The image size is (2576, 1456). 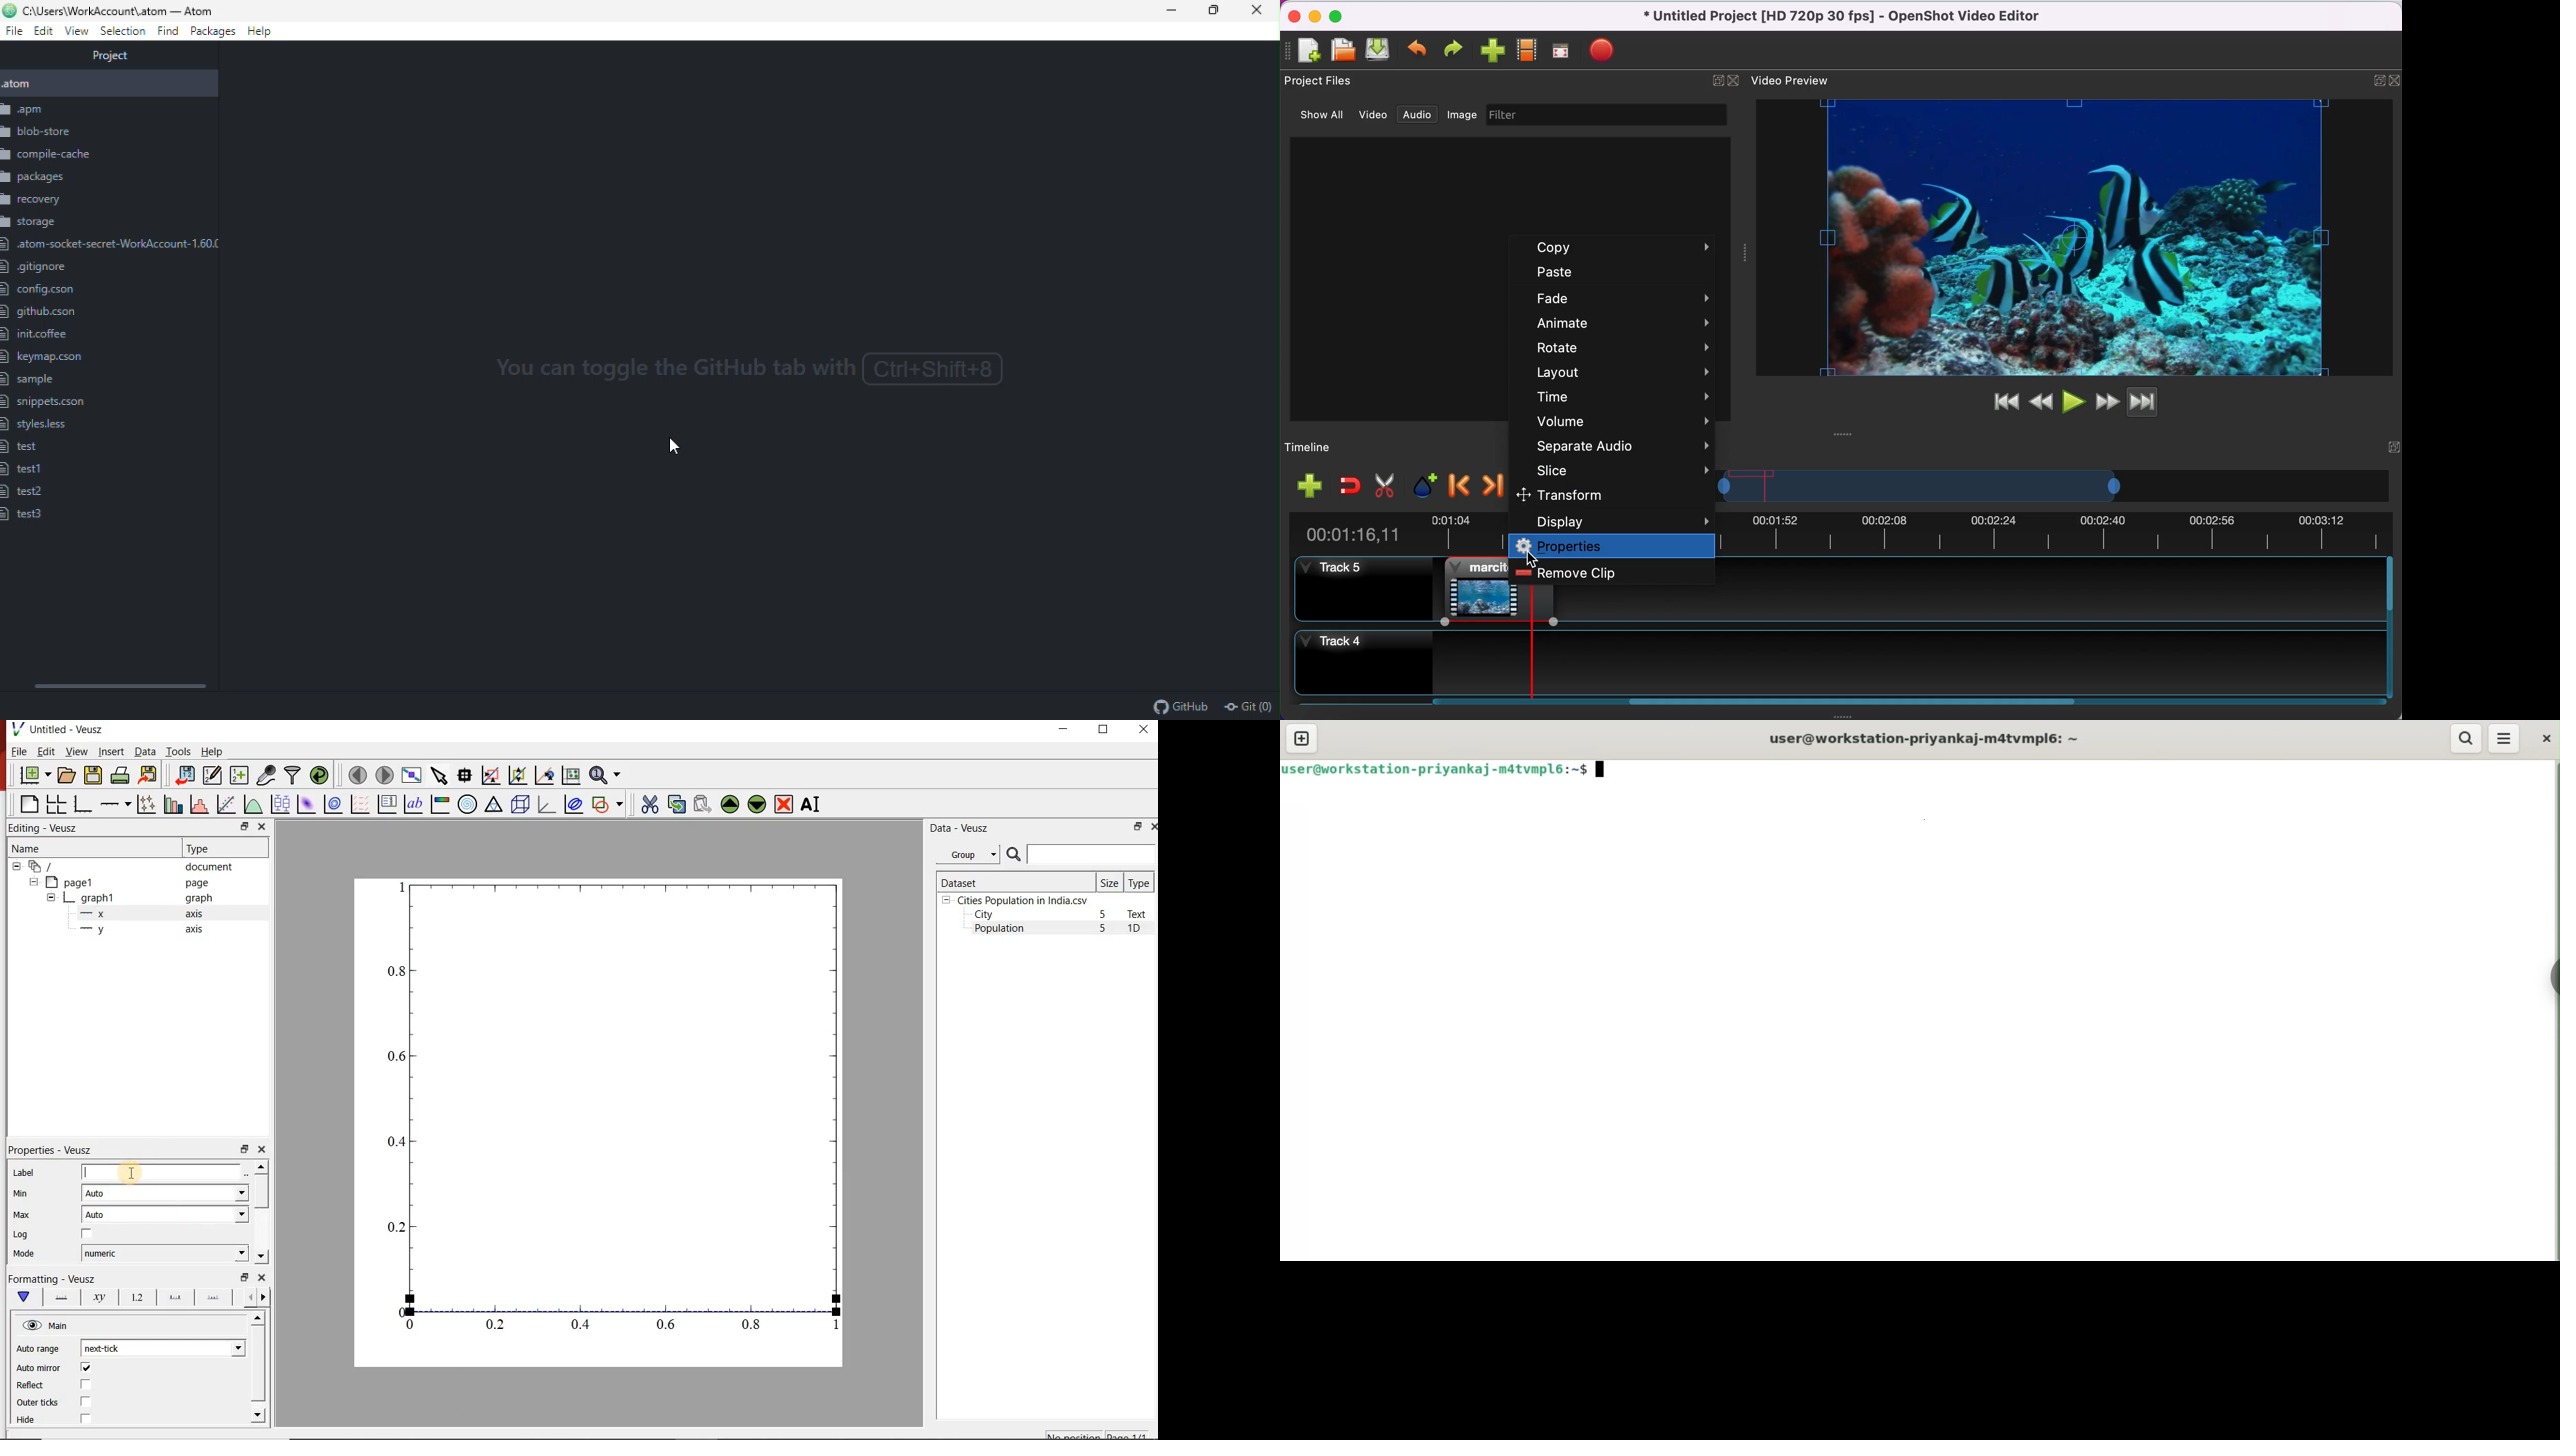 I want to click on minor ticks, so click(x=214, y=1298).